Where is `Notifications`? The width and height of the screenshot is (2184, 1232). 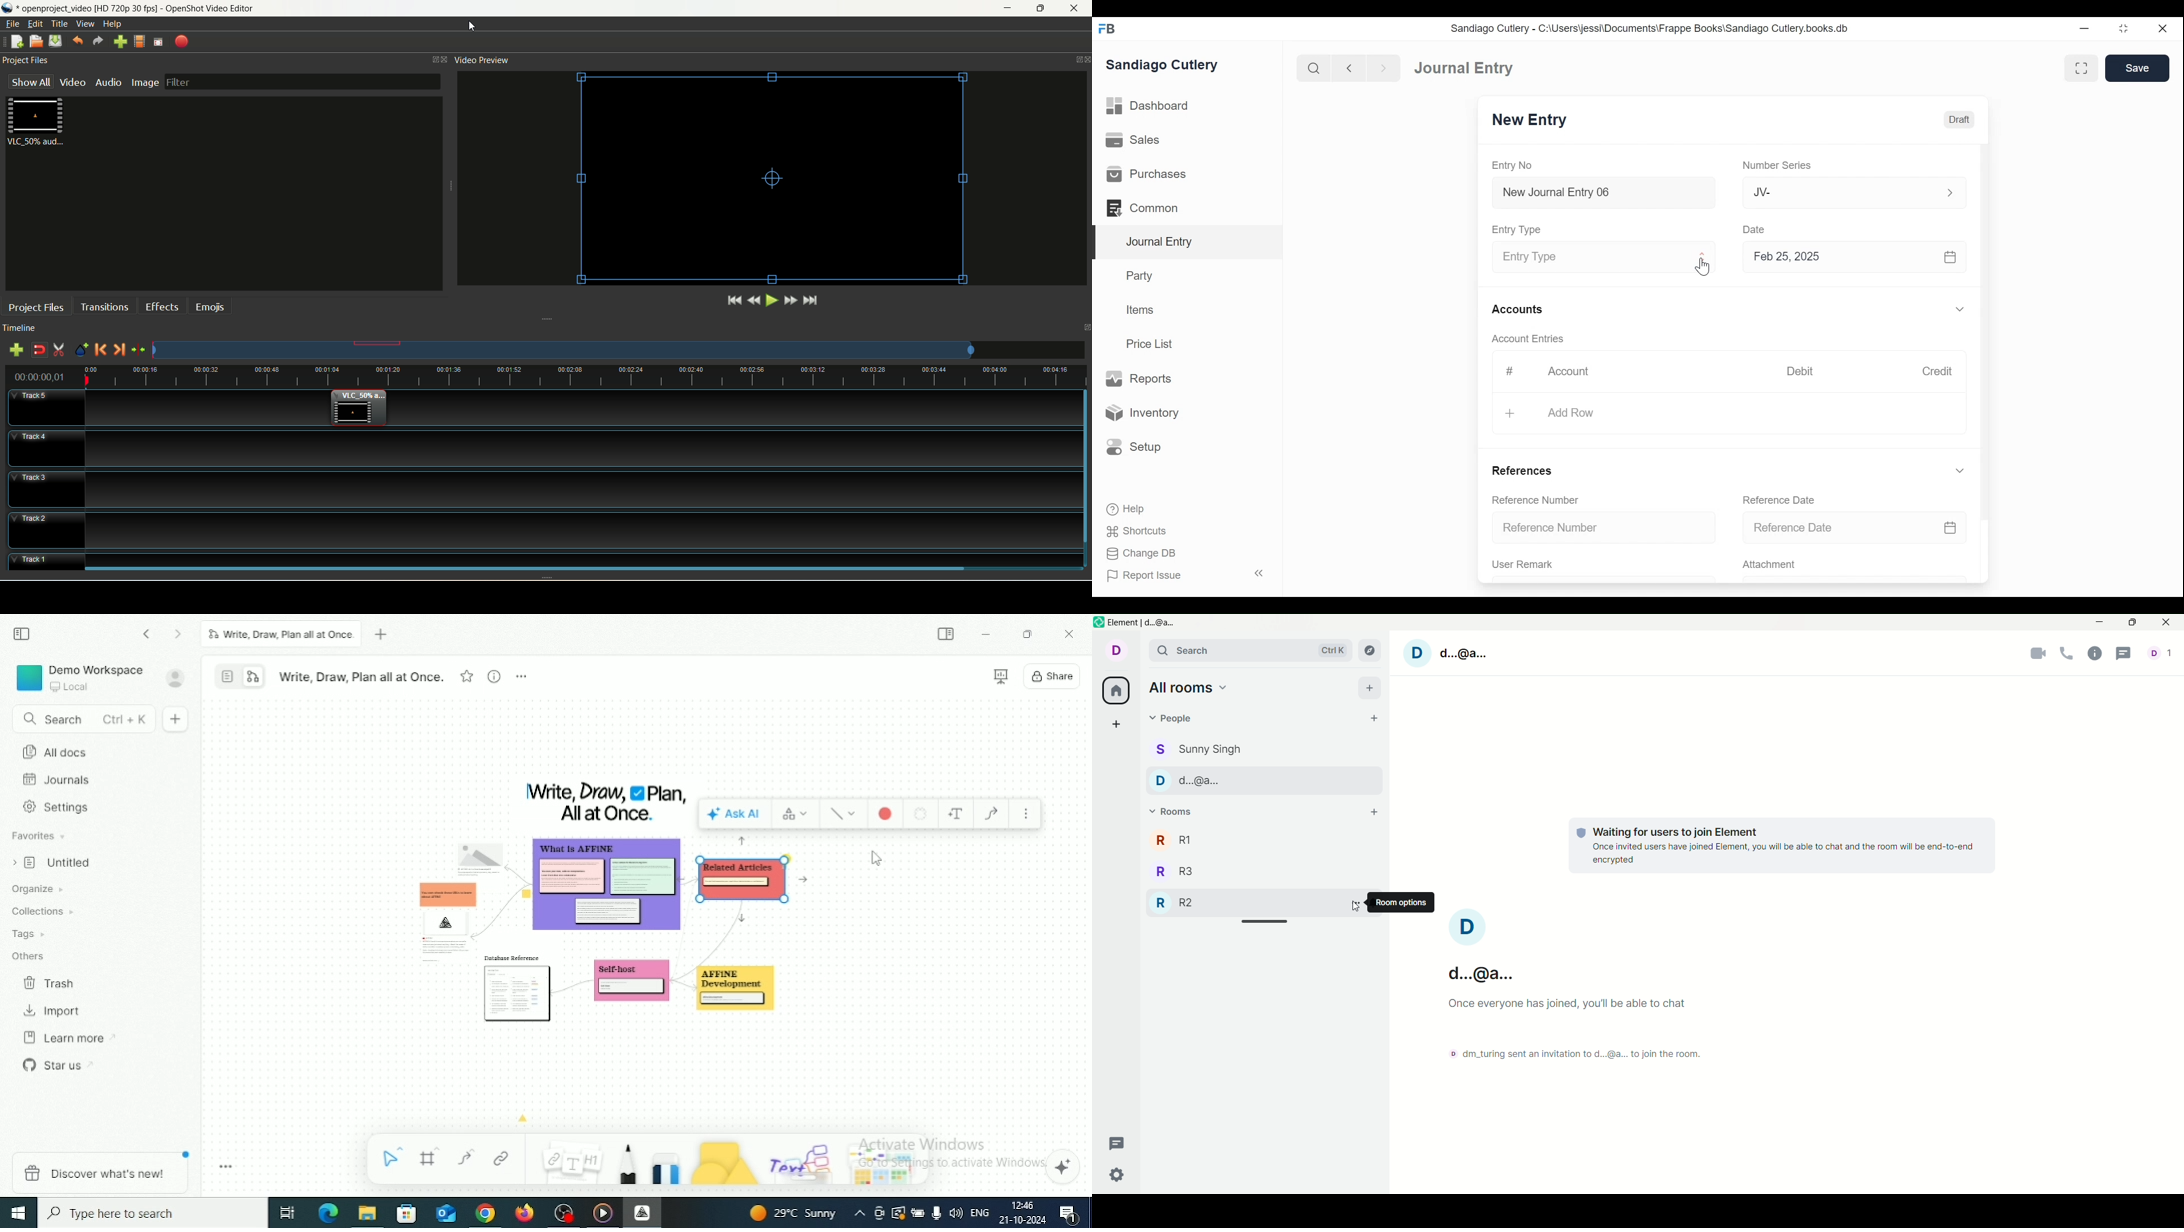 Notifications is located at coordinates (1067, 1214).